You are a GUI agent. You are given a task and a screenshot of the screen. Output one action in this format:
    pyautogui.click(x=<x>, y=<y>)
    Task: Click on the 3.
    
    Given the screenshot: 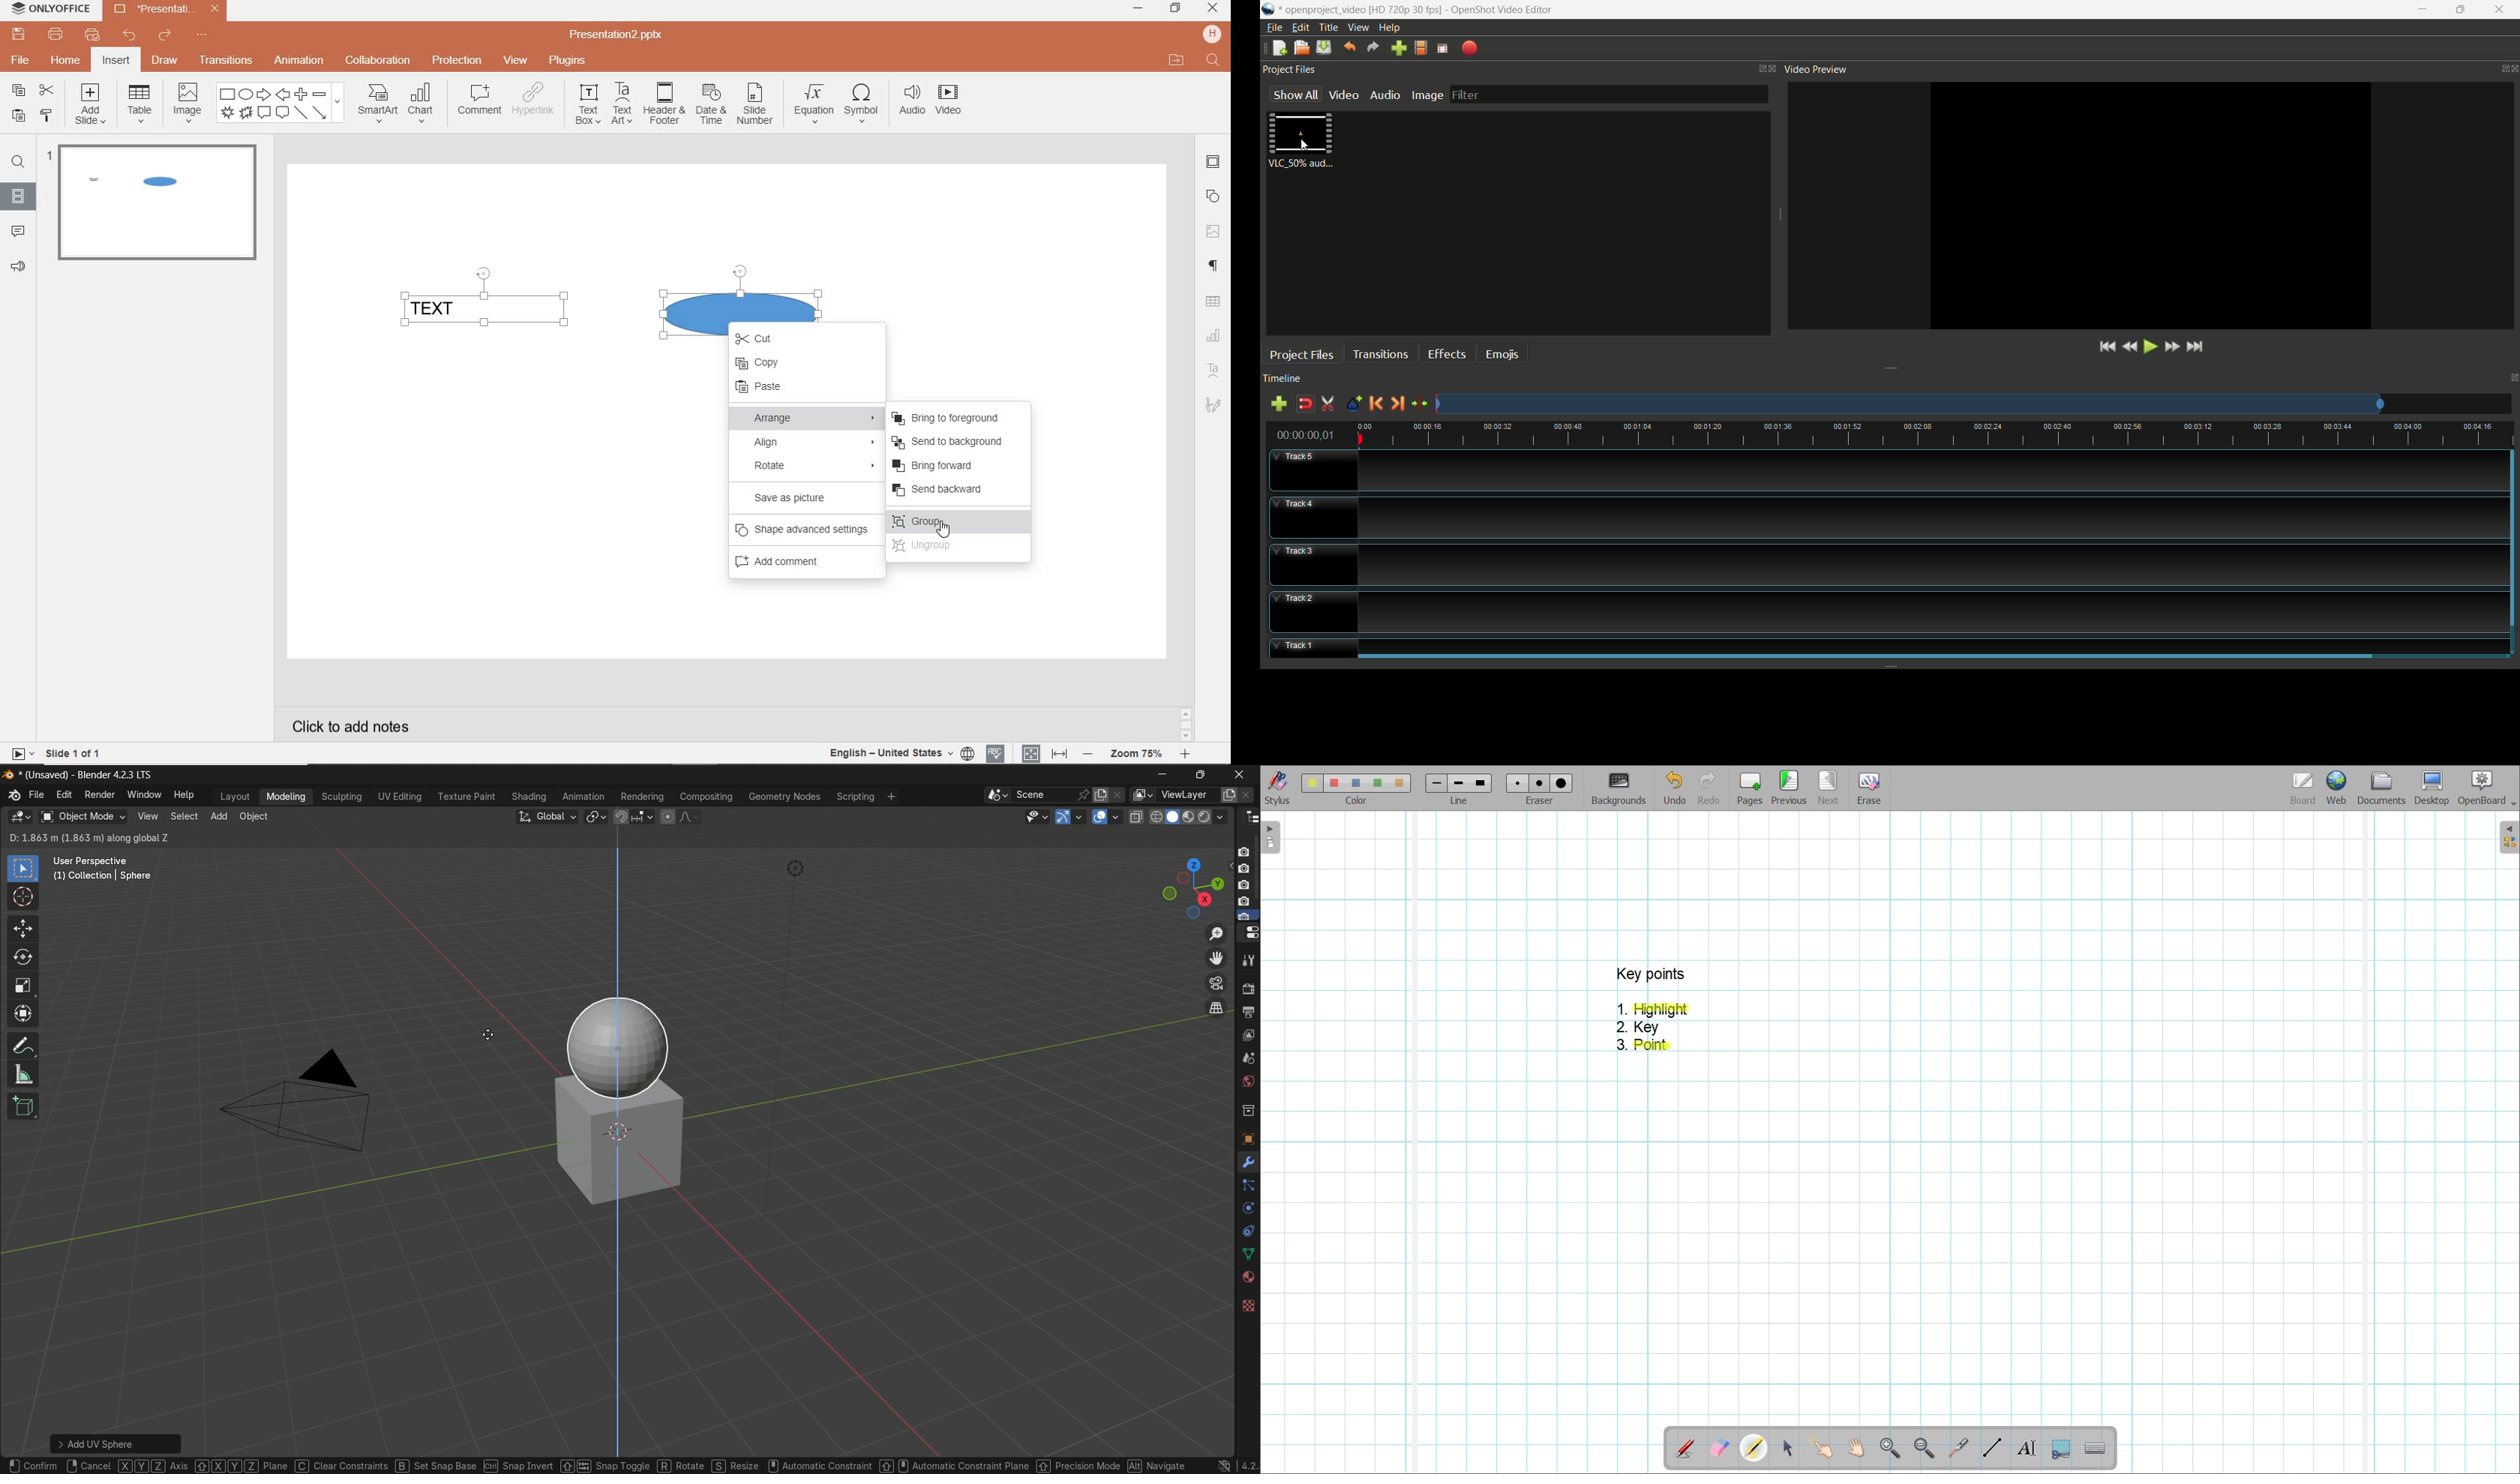 What is the action you would take?
    pyautogui.click(x=1620, y=1045)
    